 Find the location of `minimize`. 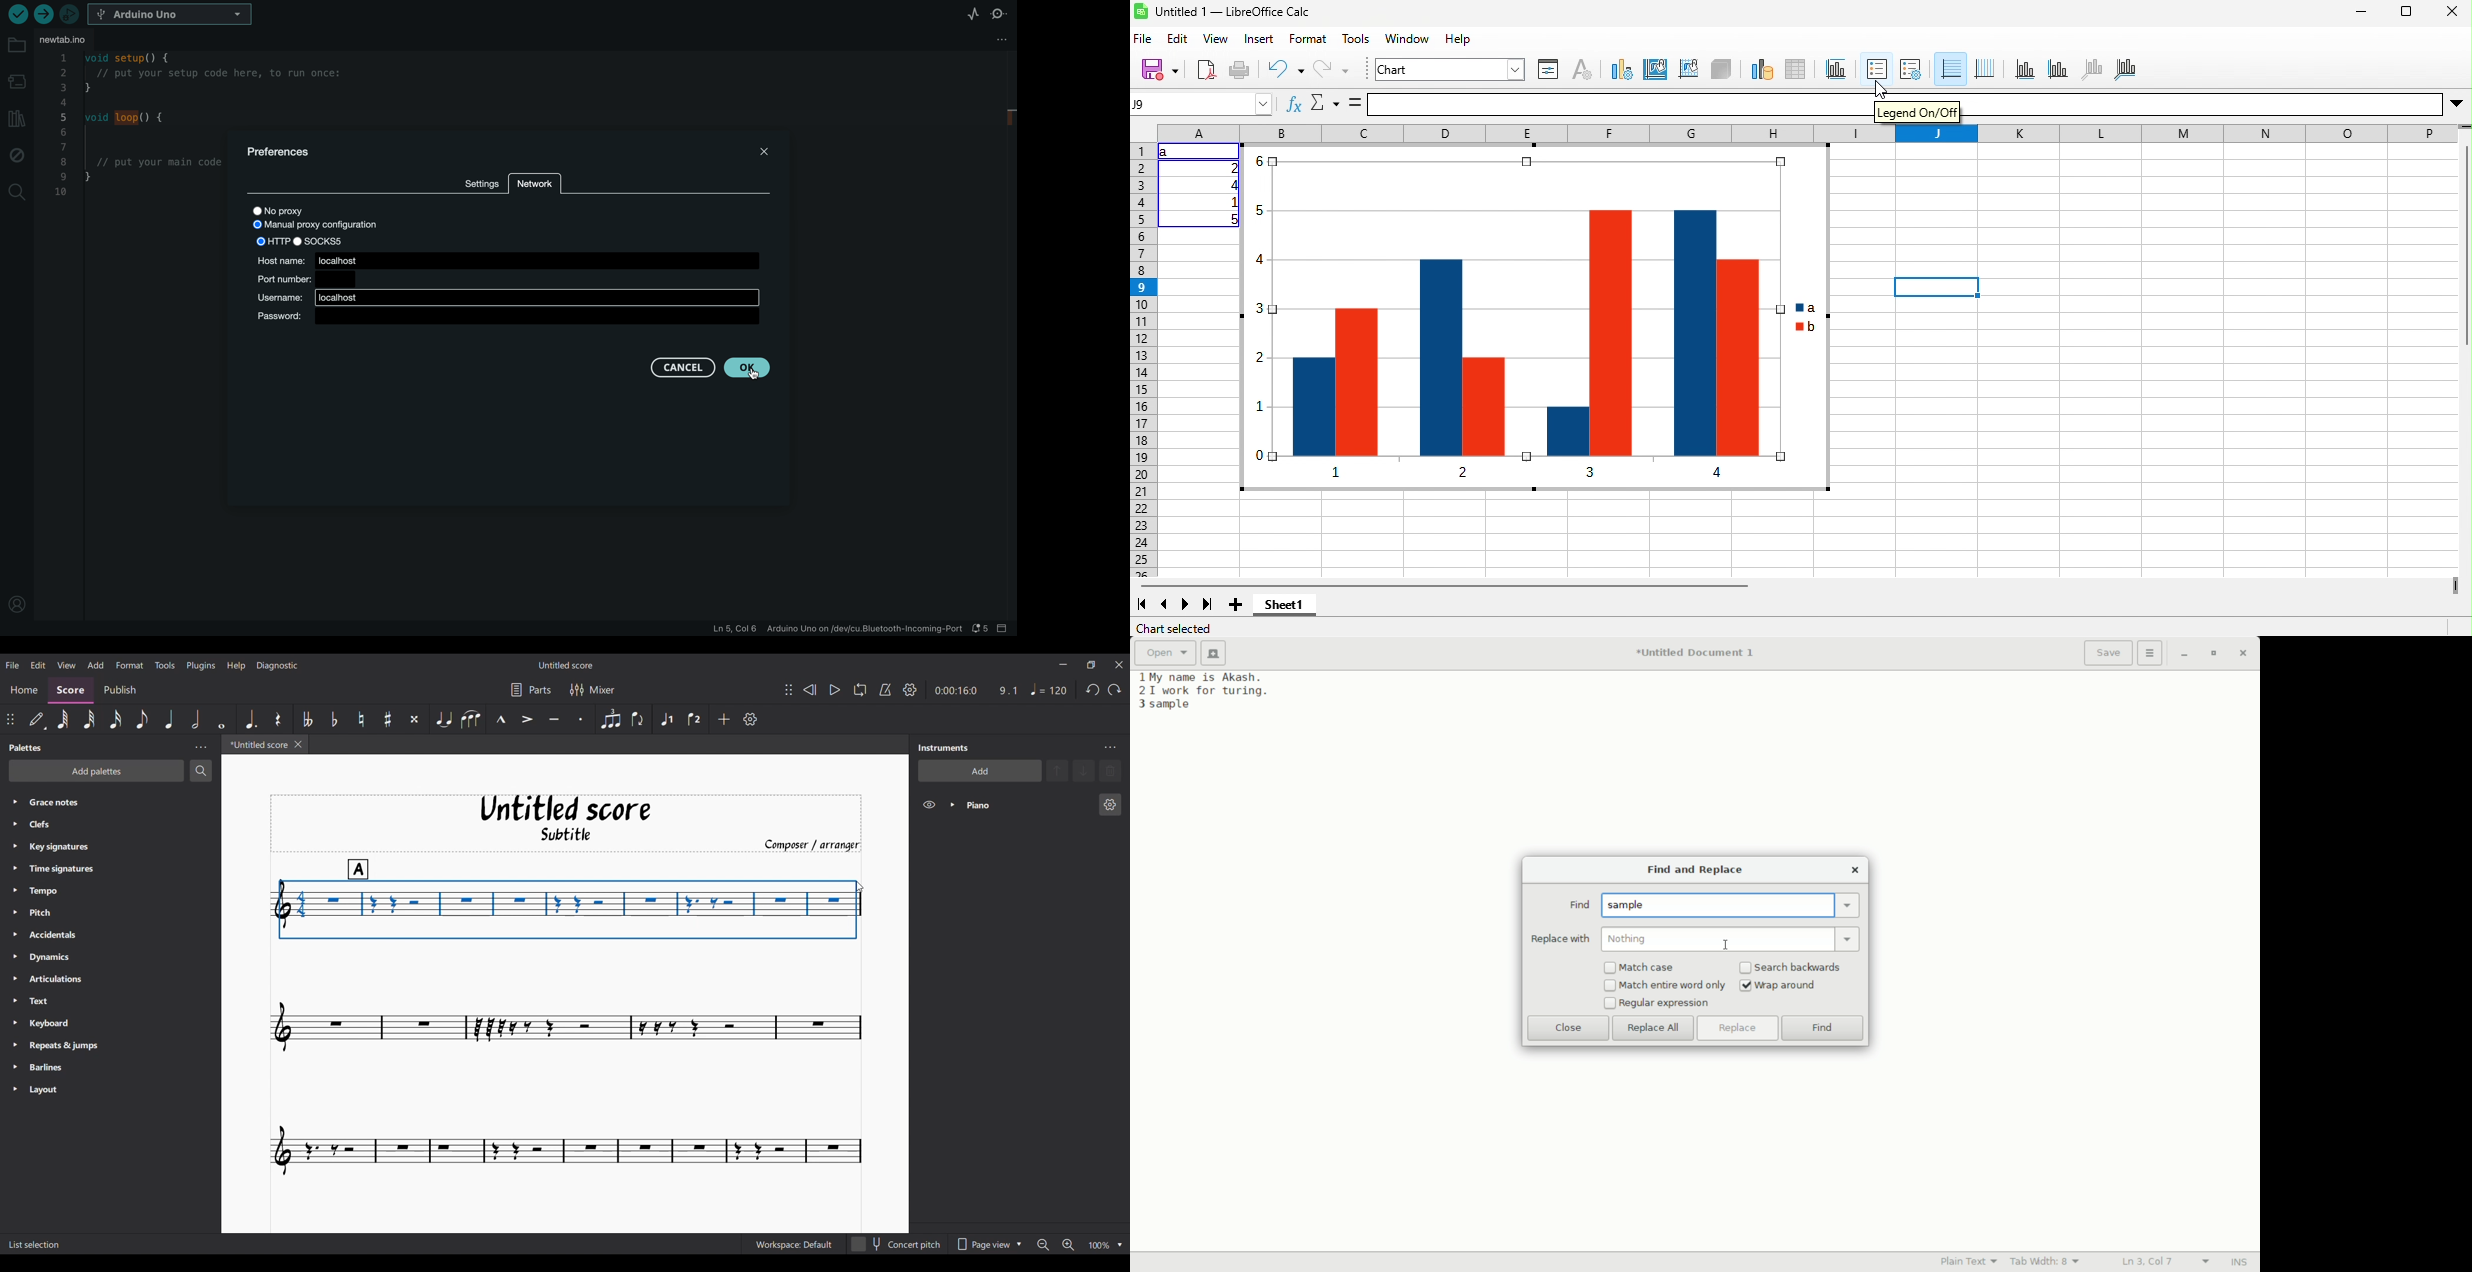

minimize is located at coordinates (2362, 11).